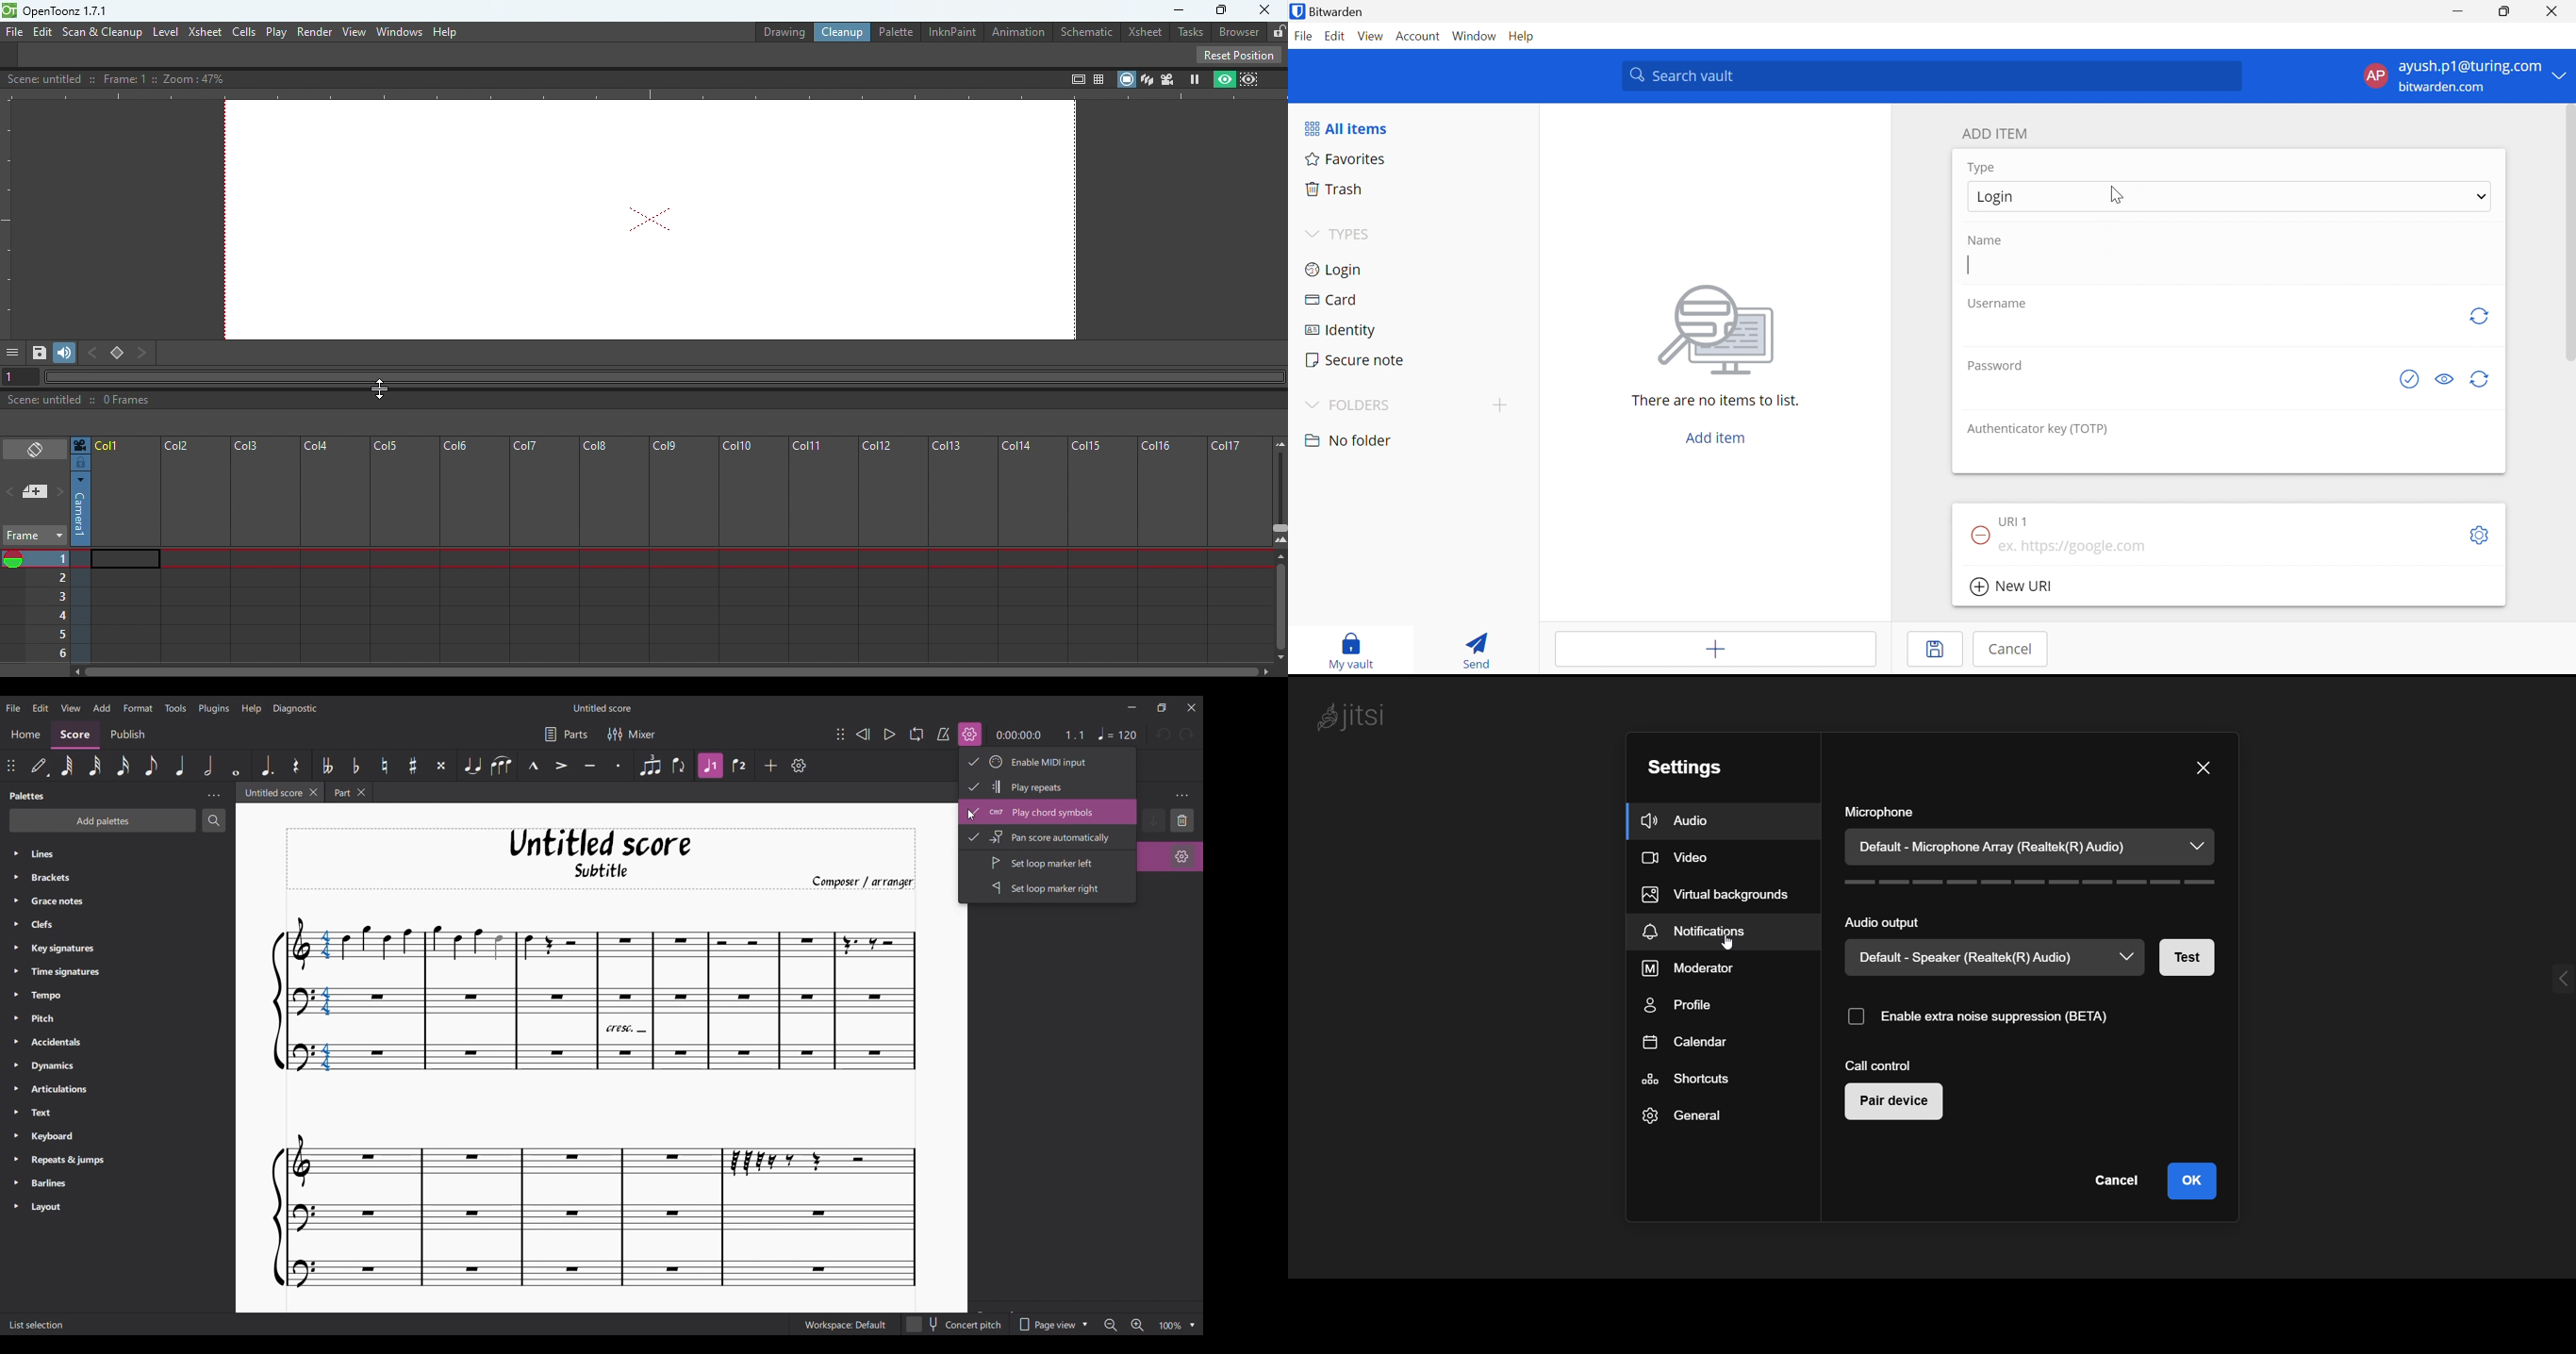 The height and width of the screenshot is (1372, 2576). Describe the element at coordinates (2459, 10) in the screenshot. I see `Minimize` at that location.